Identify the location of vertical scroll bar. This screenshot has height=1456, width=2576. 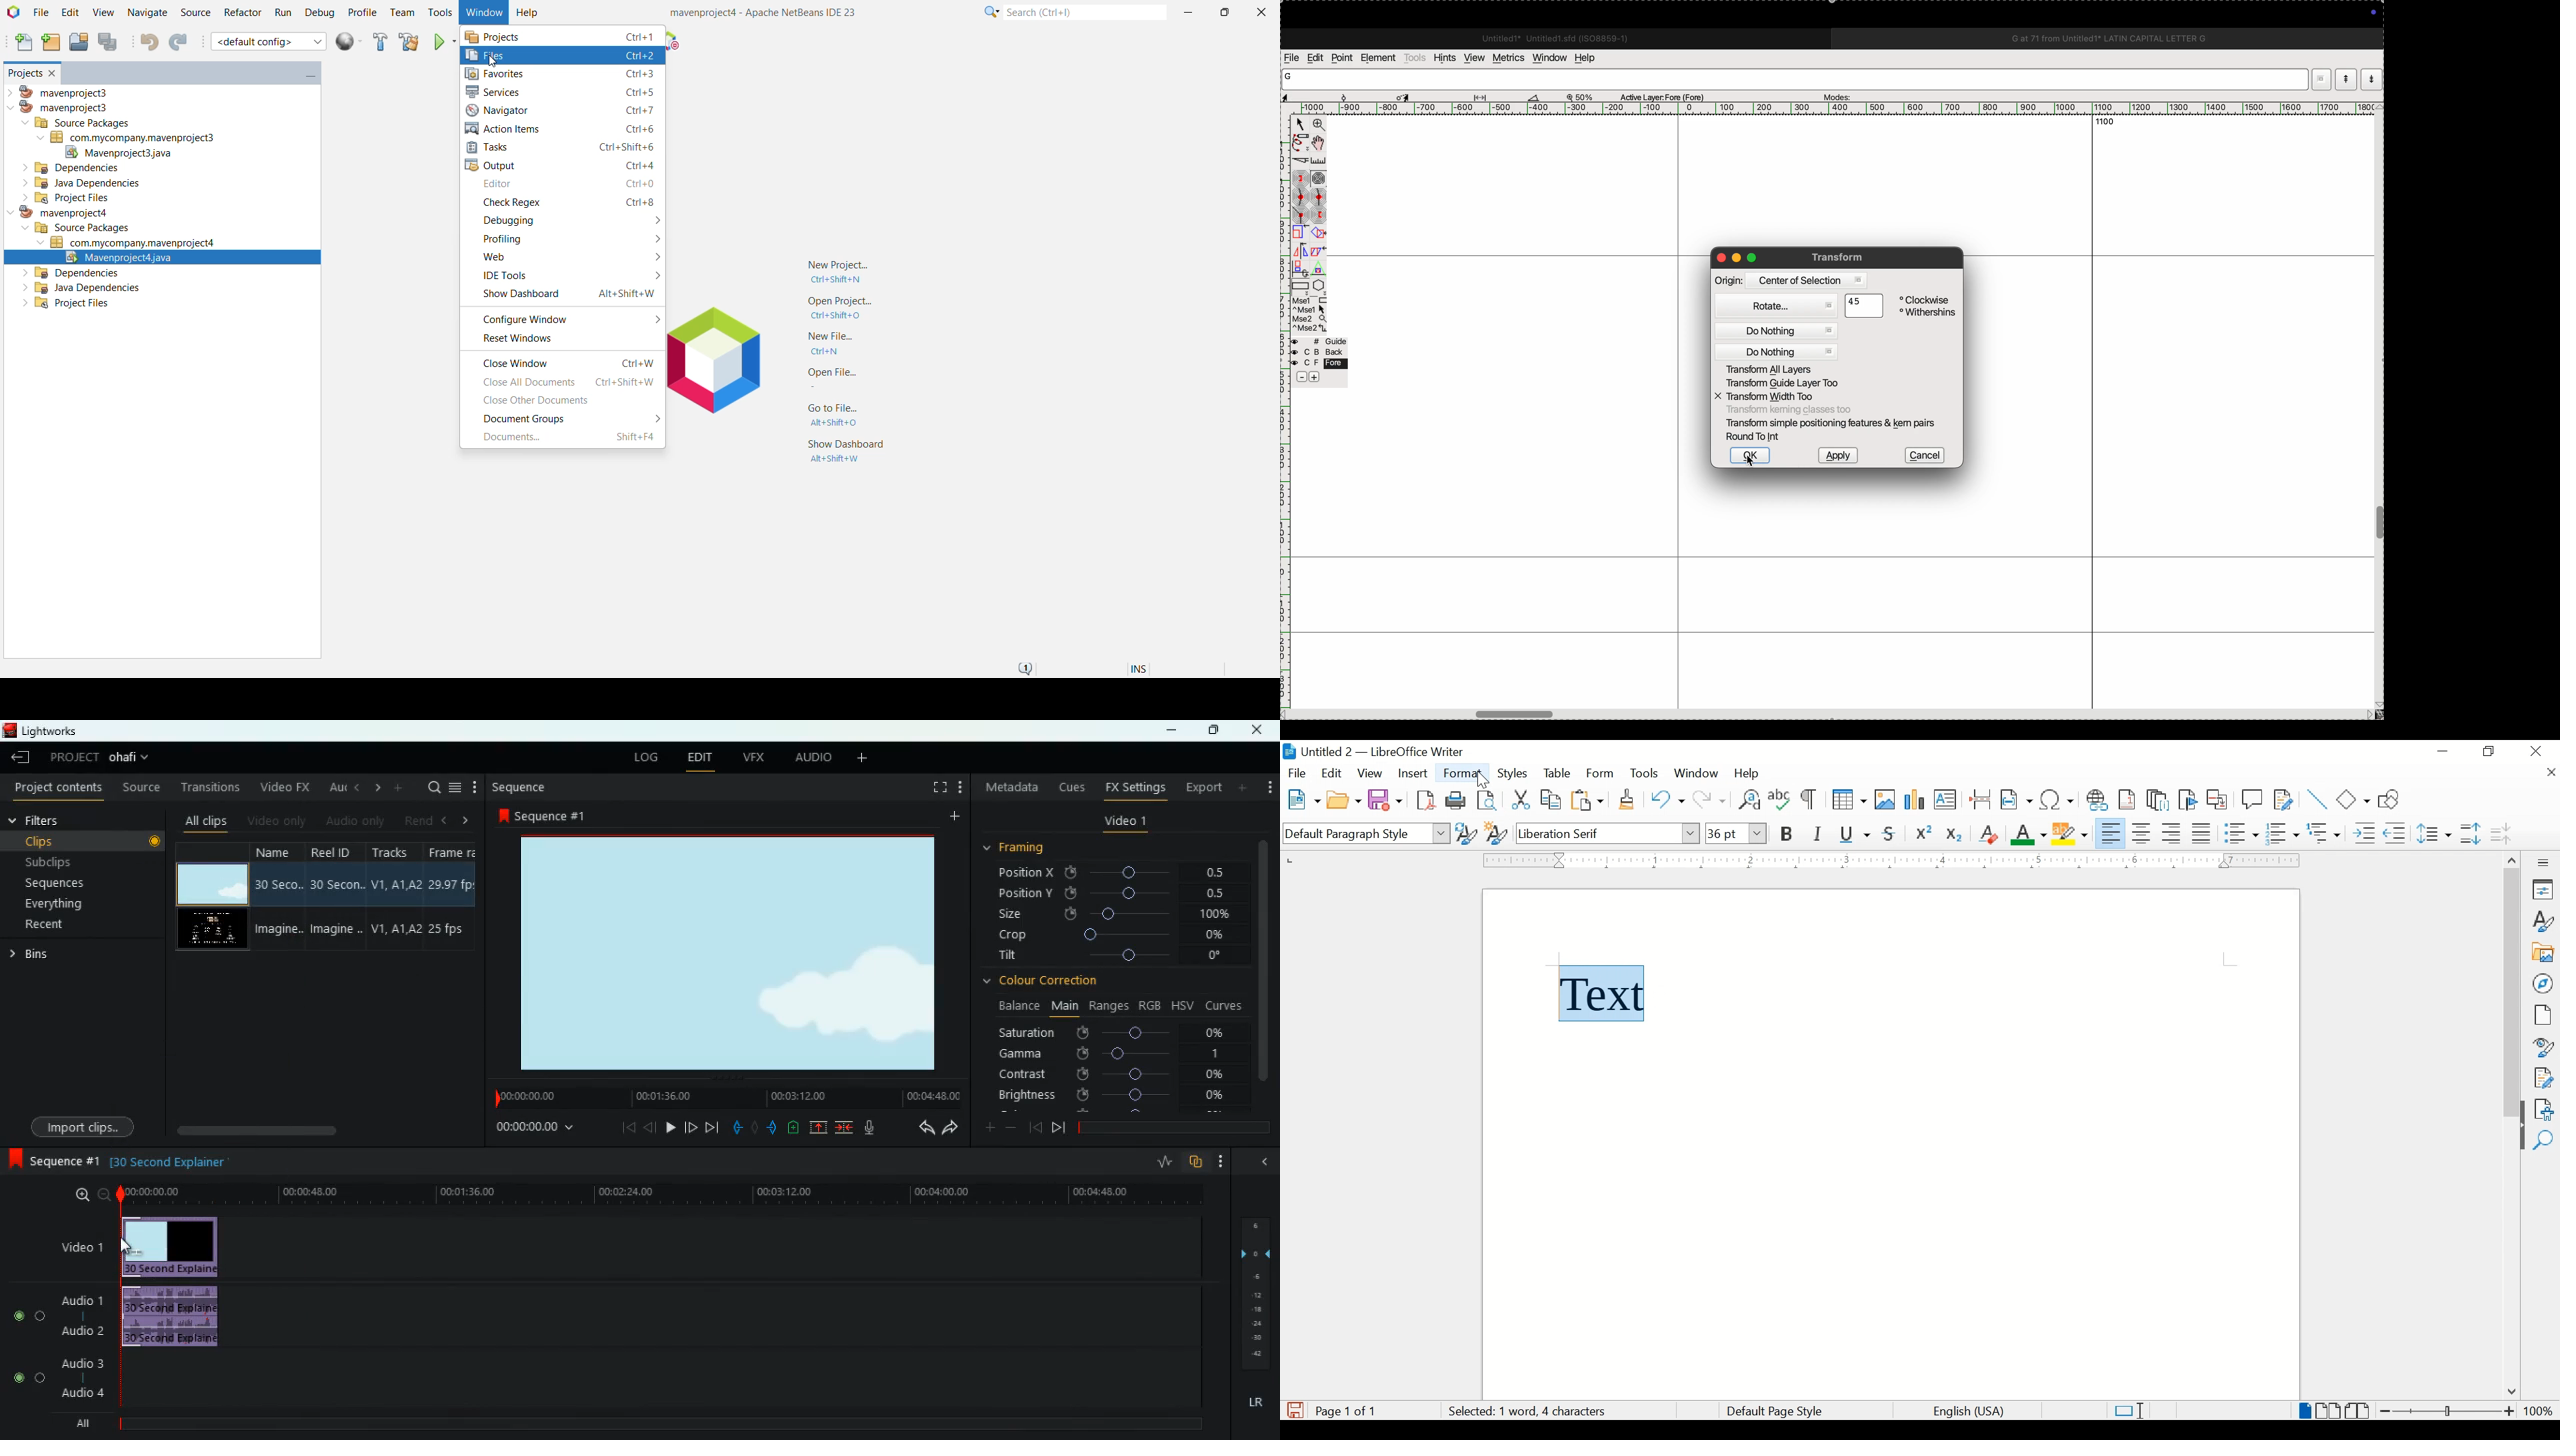
(1263, 968).